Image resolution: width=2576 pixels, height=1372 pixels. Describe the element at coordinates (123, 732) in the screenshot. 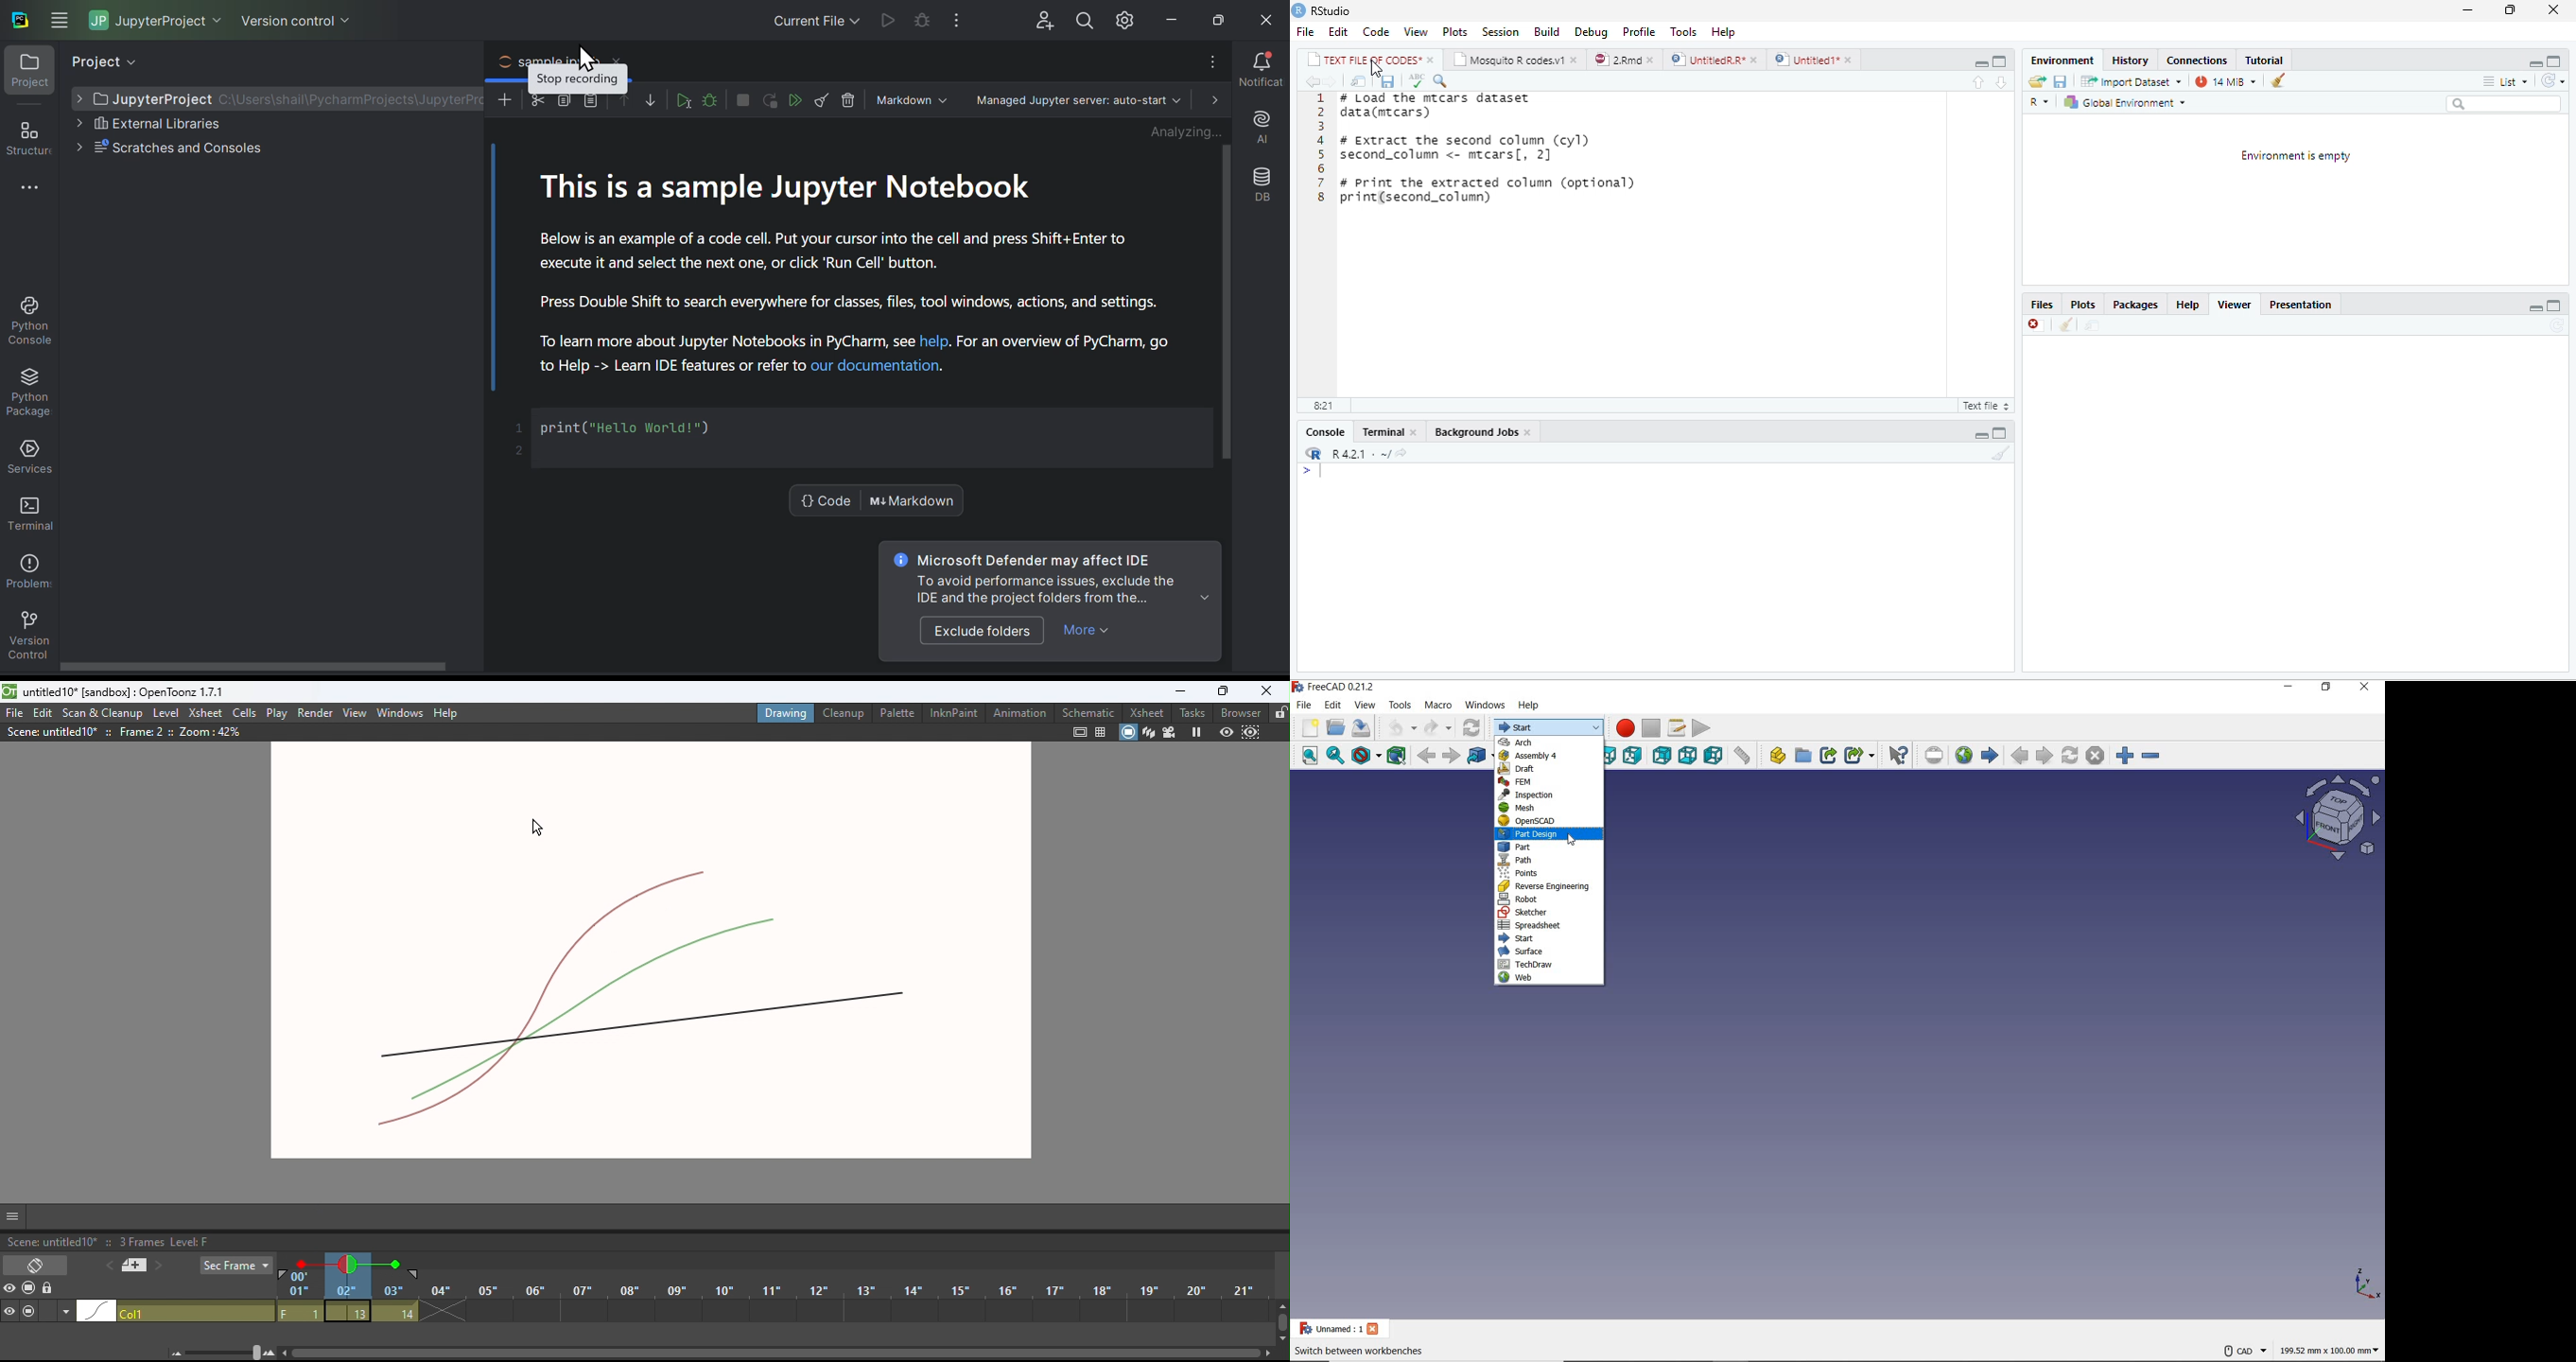

I see `Scene: untitled10* :: Frame: 2 :: Zoom: 42%` at that location.